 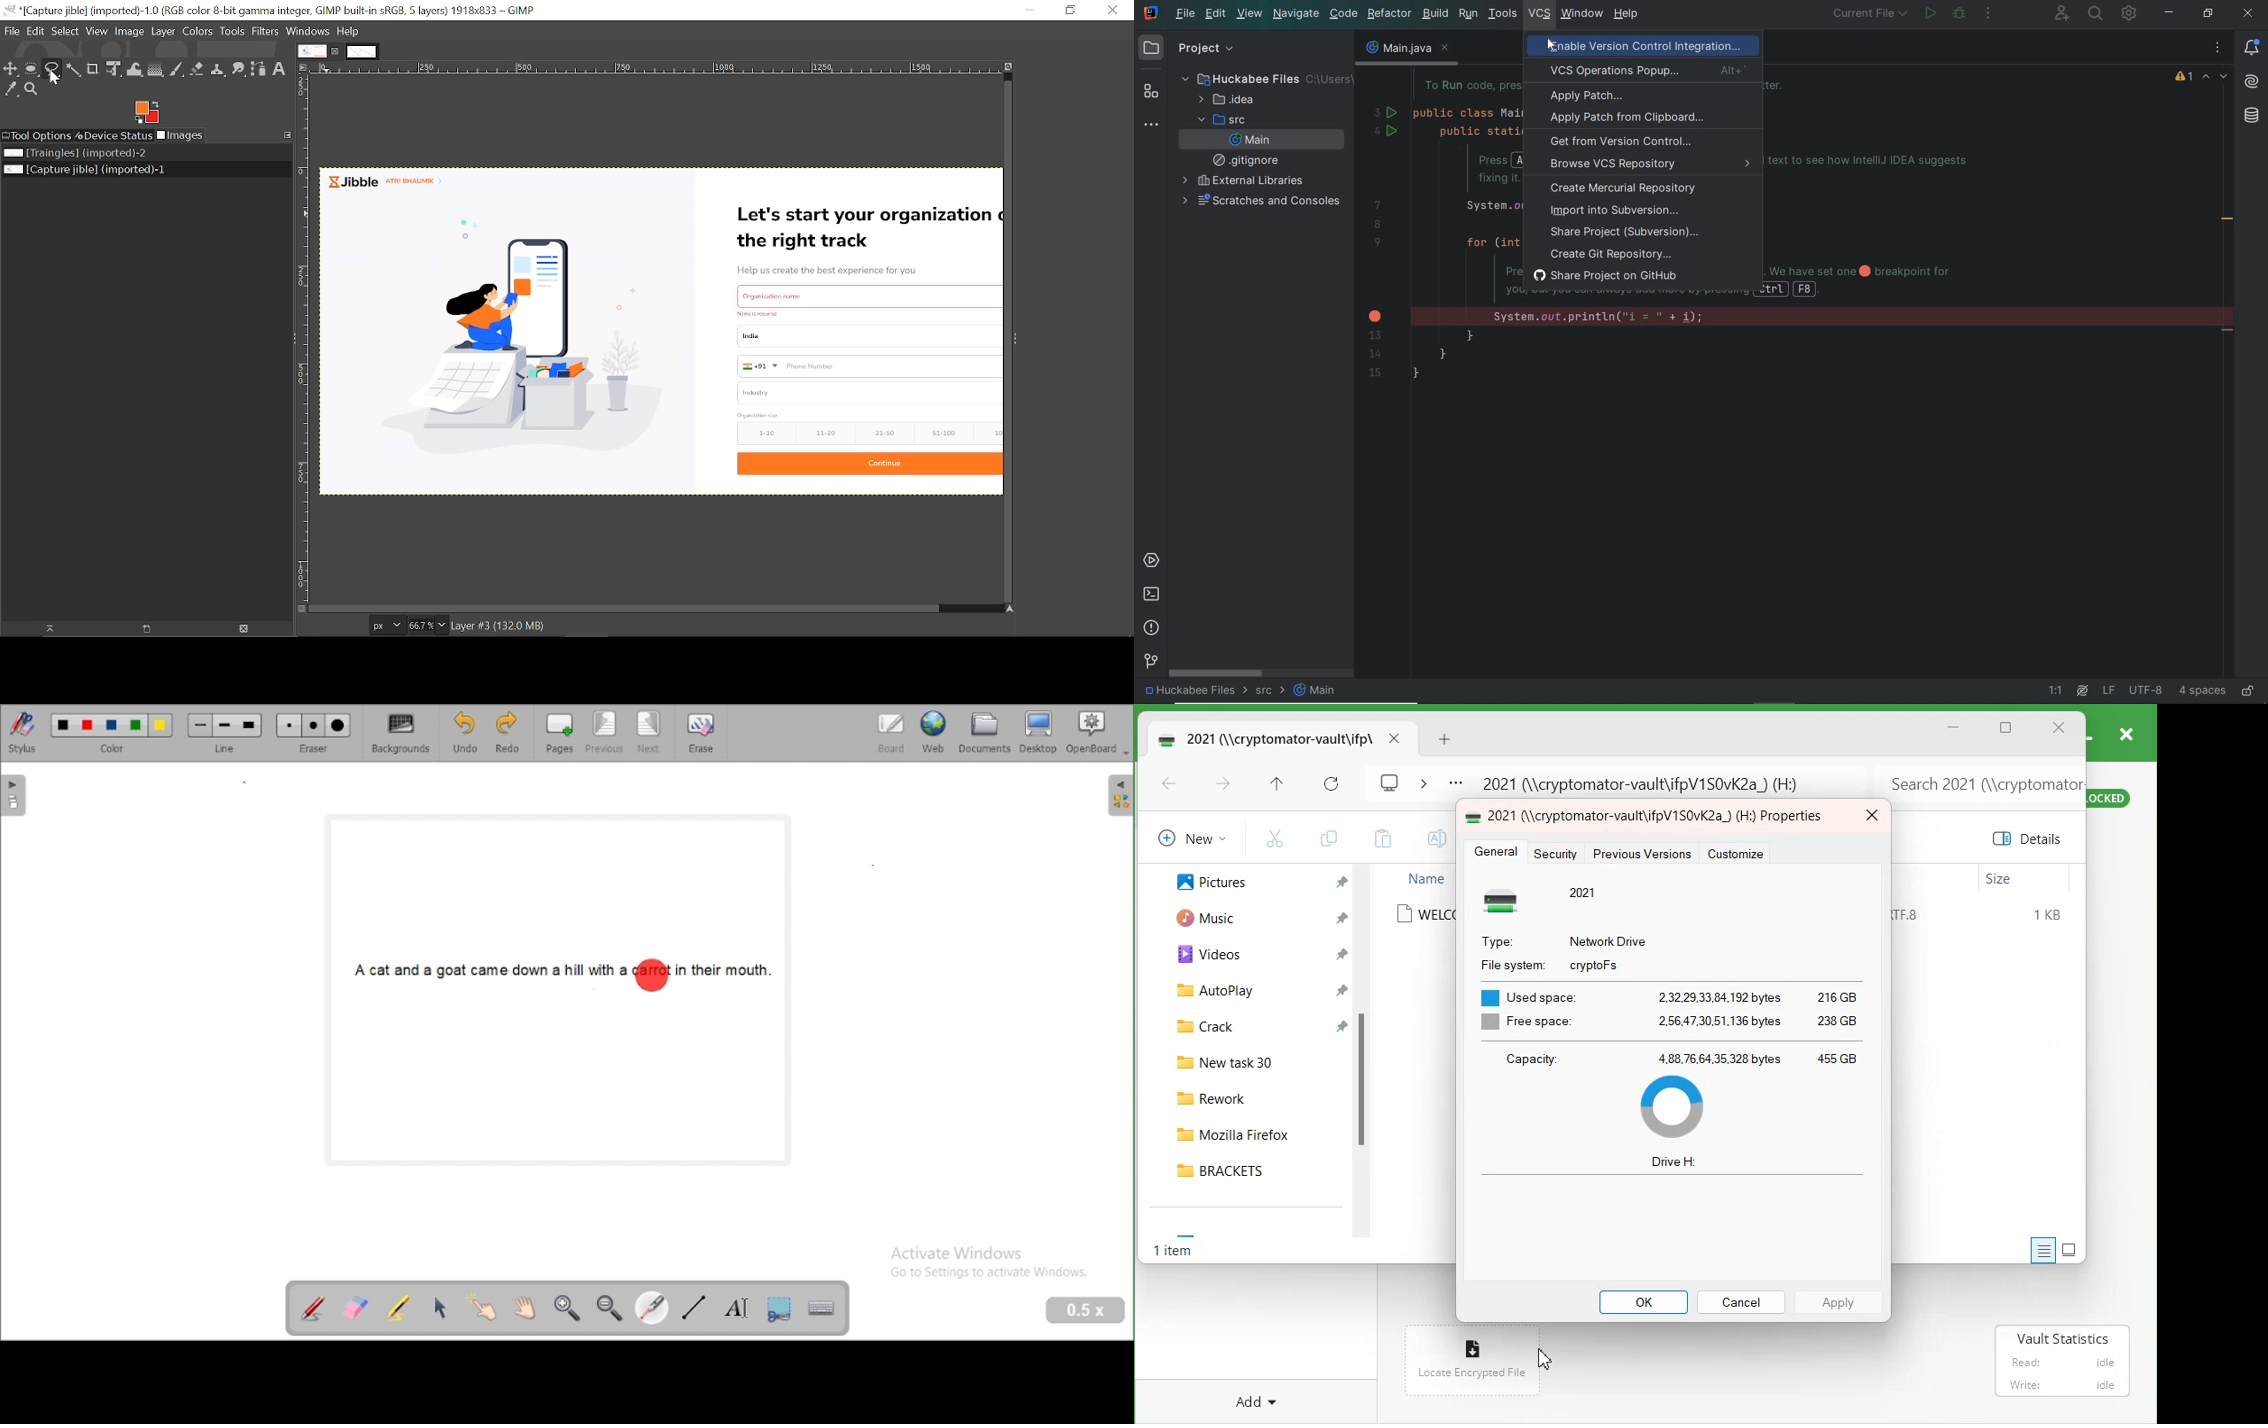 What do you see at coordinates (87, 170) in the screenshot?
I see `Current image file` at bounding box center [87, 170].